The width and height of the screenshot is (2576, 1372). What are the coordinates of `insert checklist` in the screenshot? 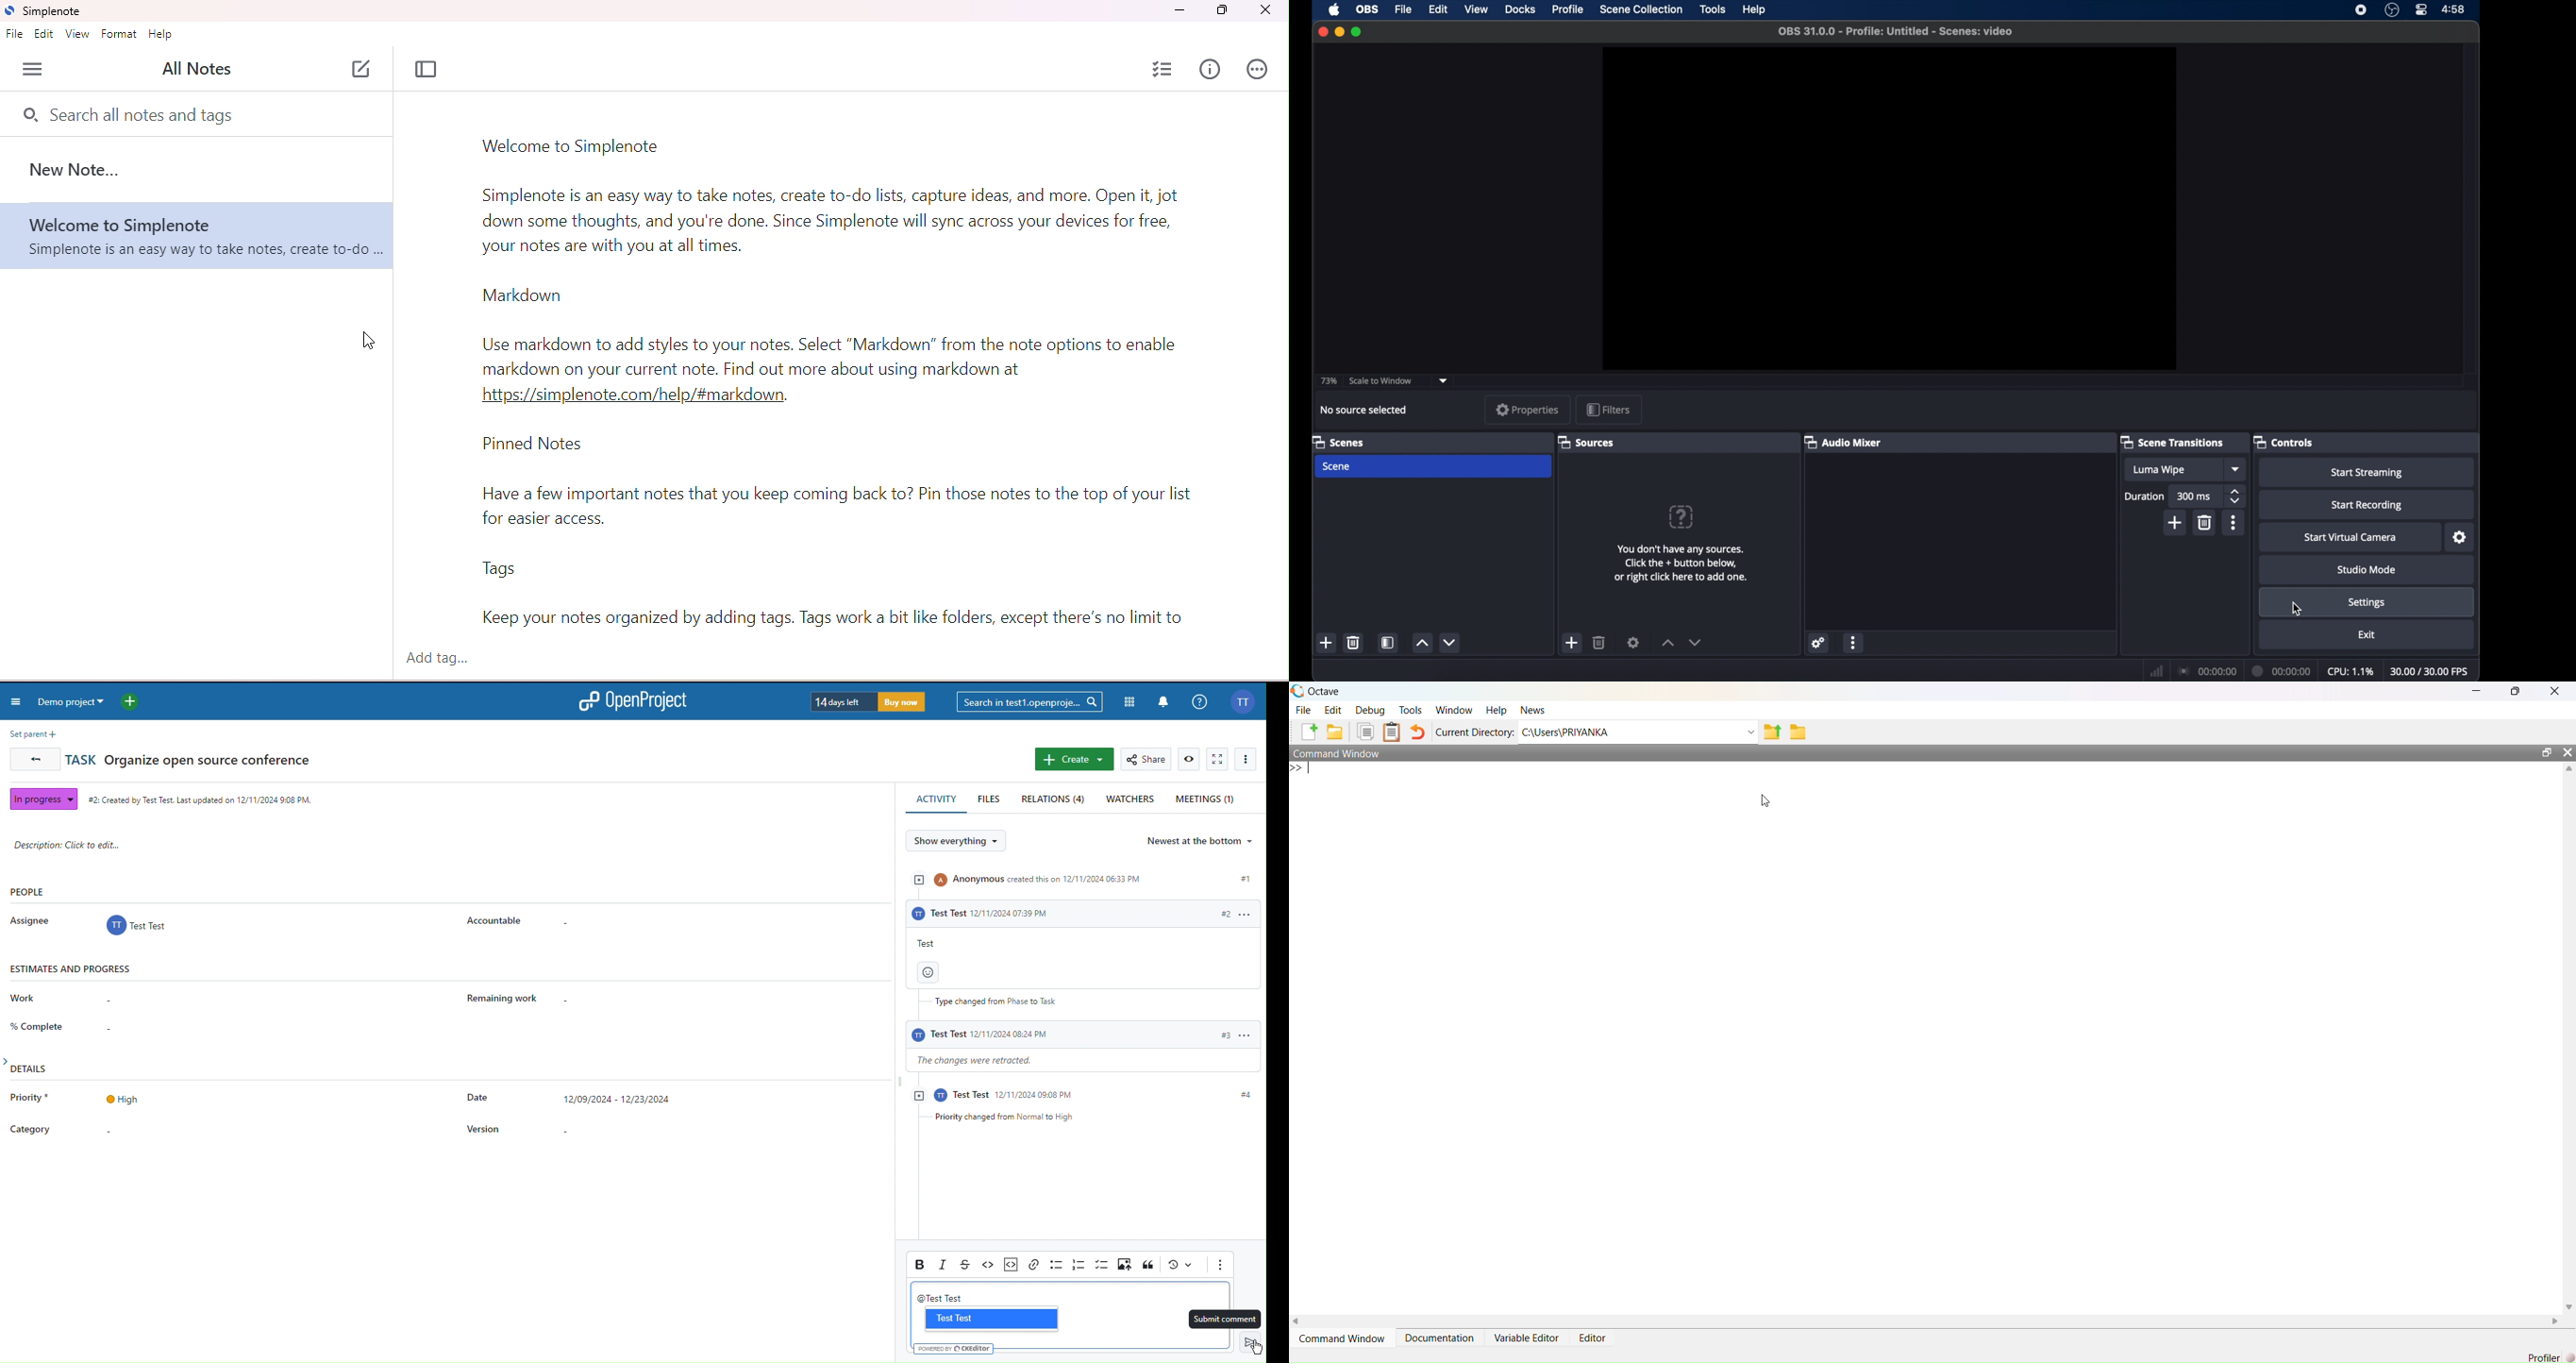 It's located at (1164, 68).